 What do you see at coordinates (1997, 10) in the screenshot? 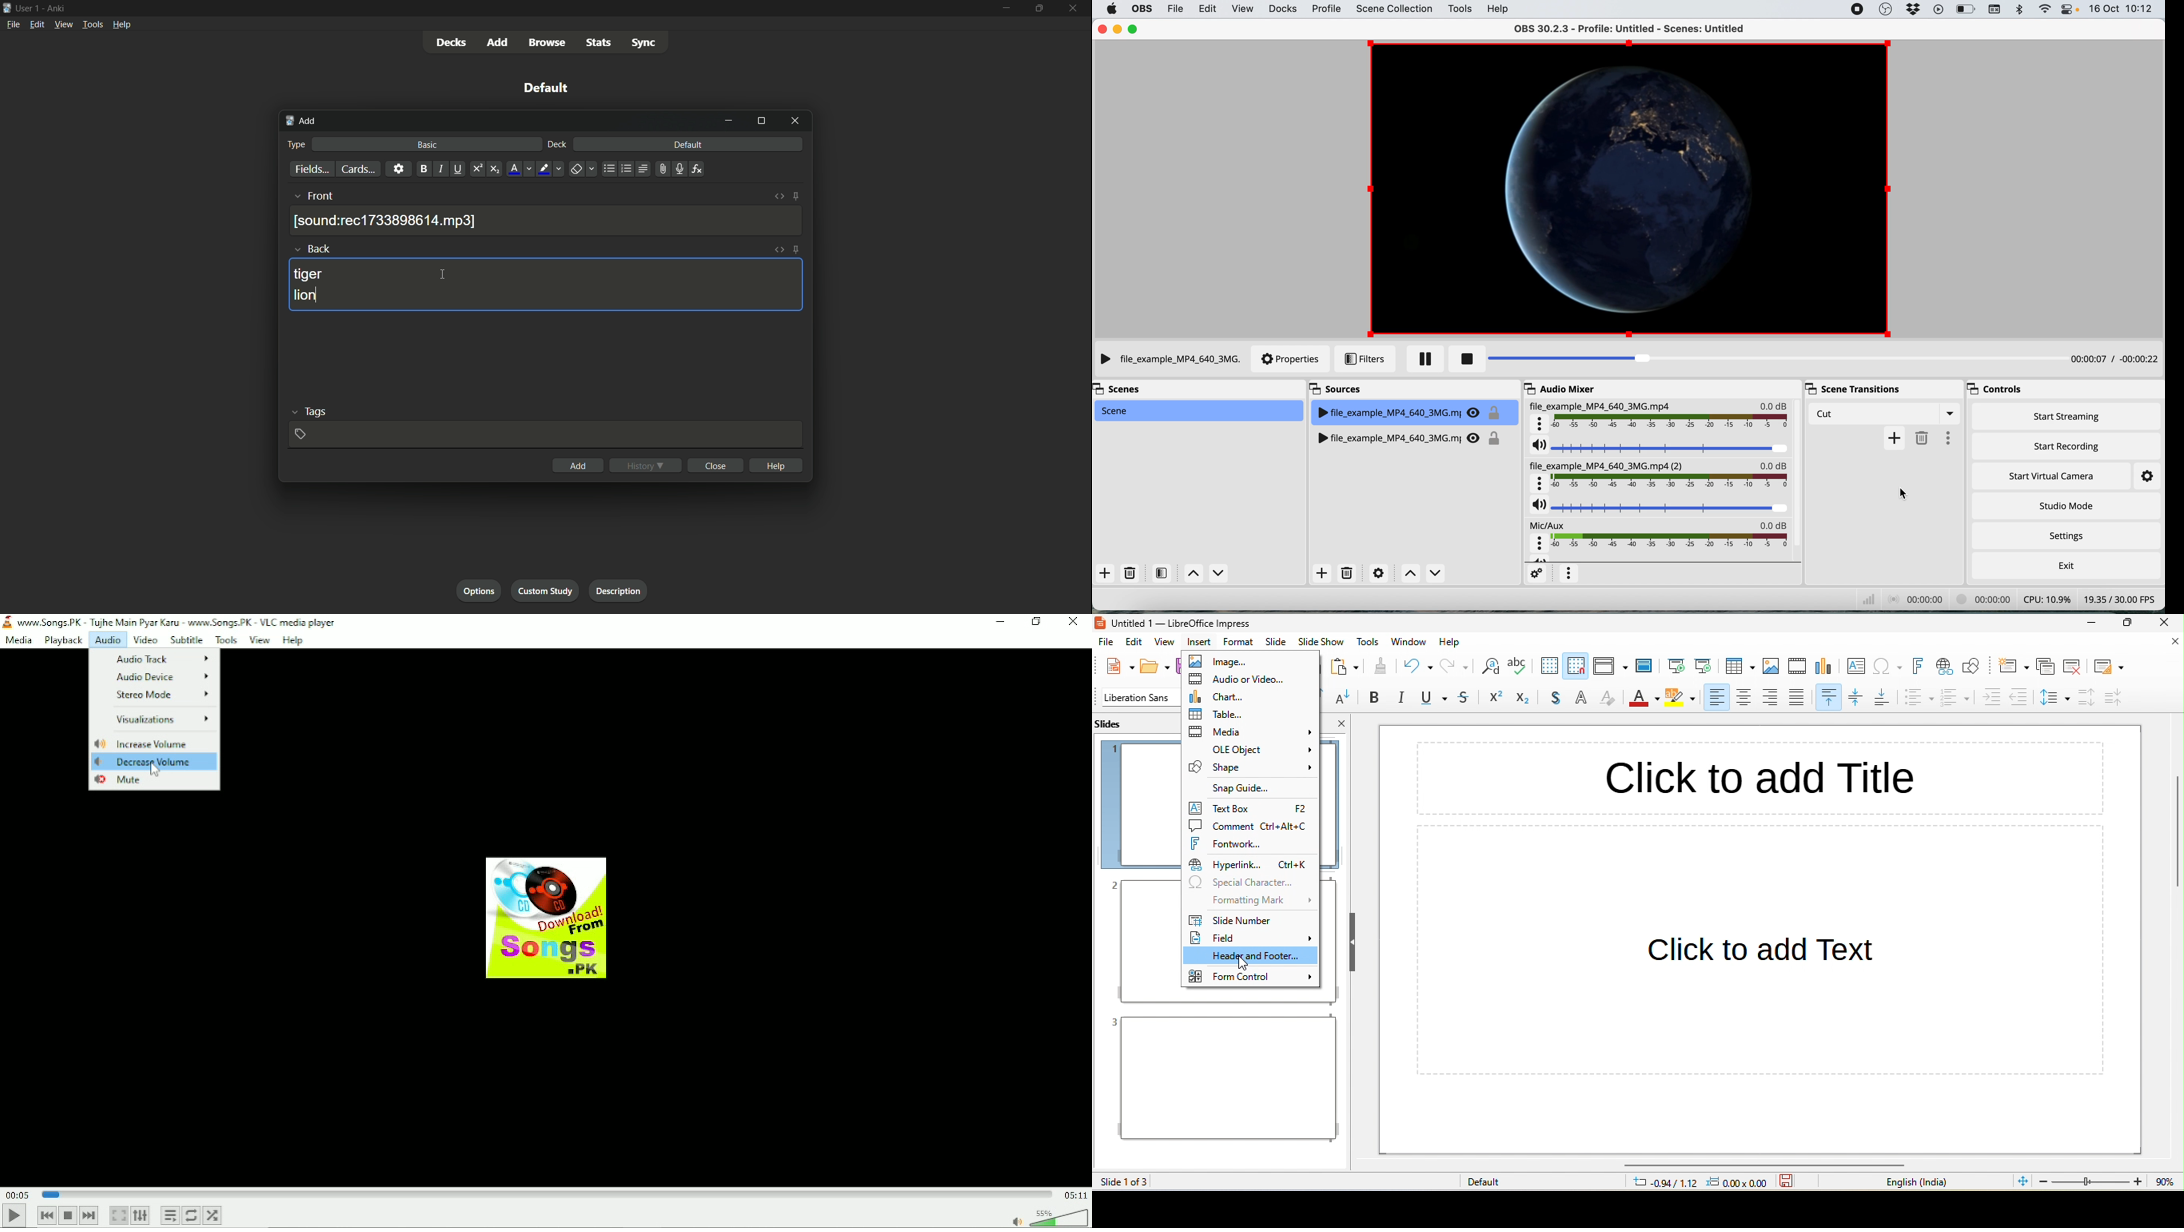
I see `keyboard` at bounding box center [1997, 10].